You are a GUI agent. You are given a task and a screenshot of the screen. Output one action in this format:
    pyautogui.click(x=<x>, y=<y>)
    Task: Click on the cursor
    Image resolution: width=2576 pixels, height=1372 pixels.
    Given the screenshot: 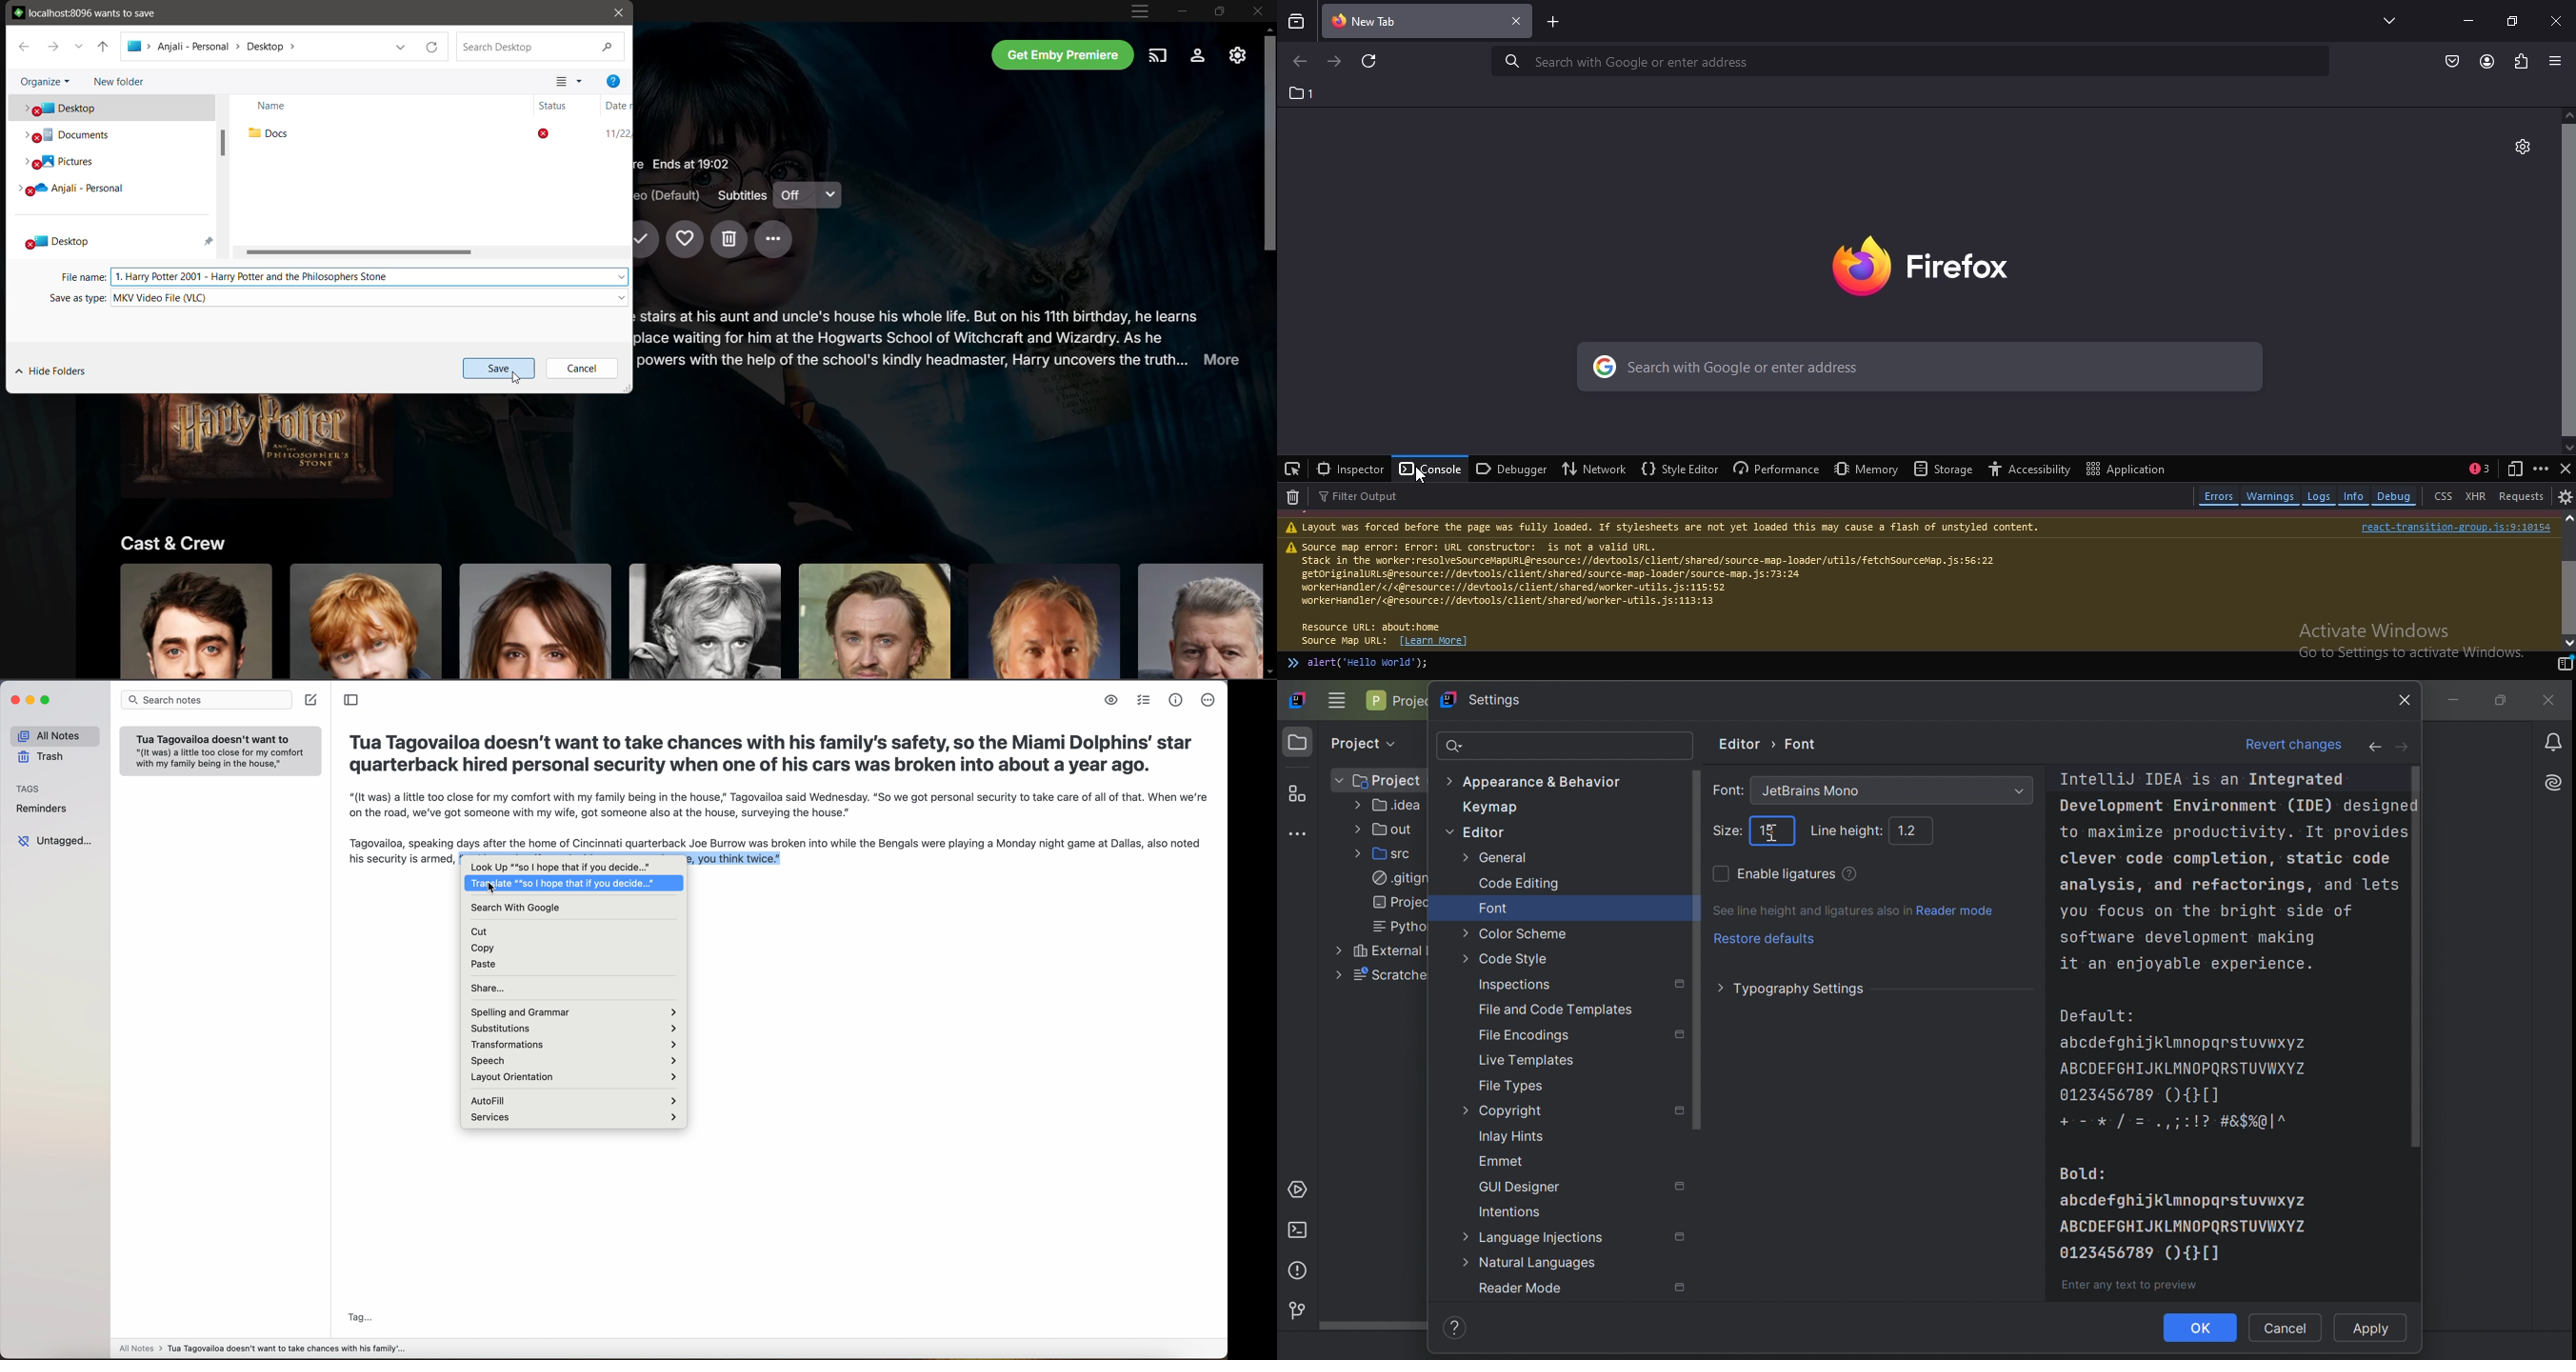 What is the action you would take?
    pyautogui.click(x=1422, y=474)
    